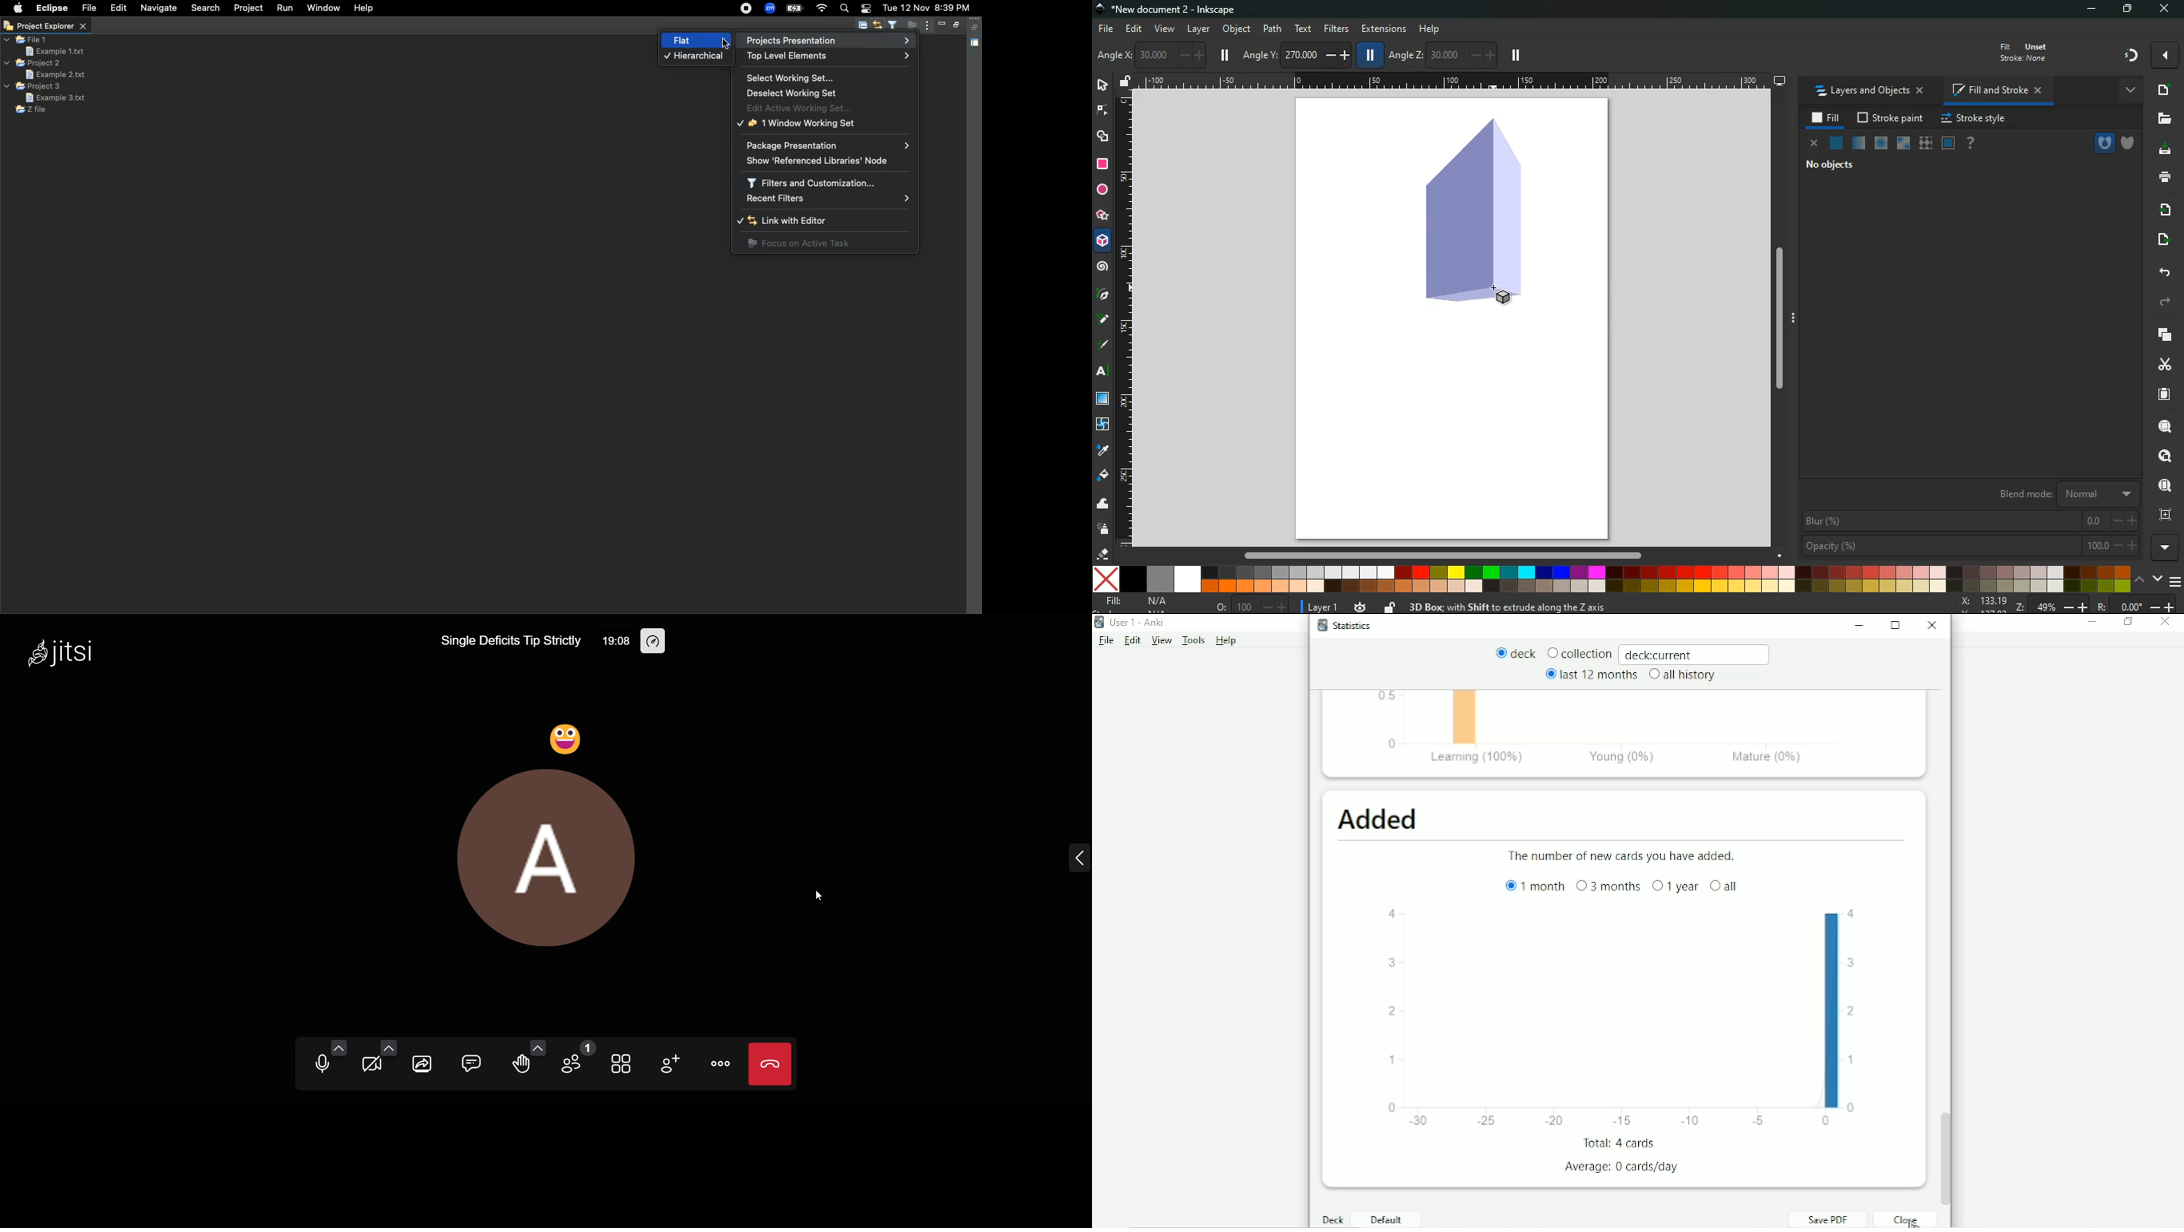 This screenshot has height=1232, width=2184. Describe the element at coordinates (2162, 395) in the screenshot. I see `paper` at that location.